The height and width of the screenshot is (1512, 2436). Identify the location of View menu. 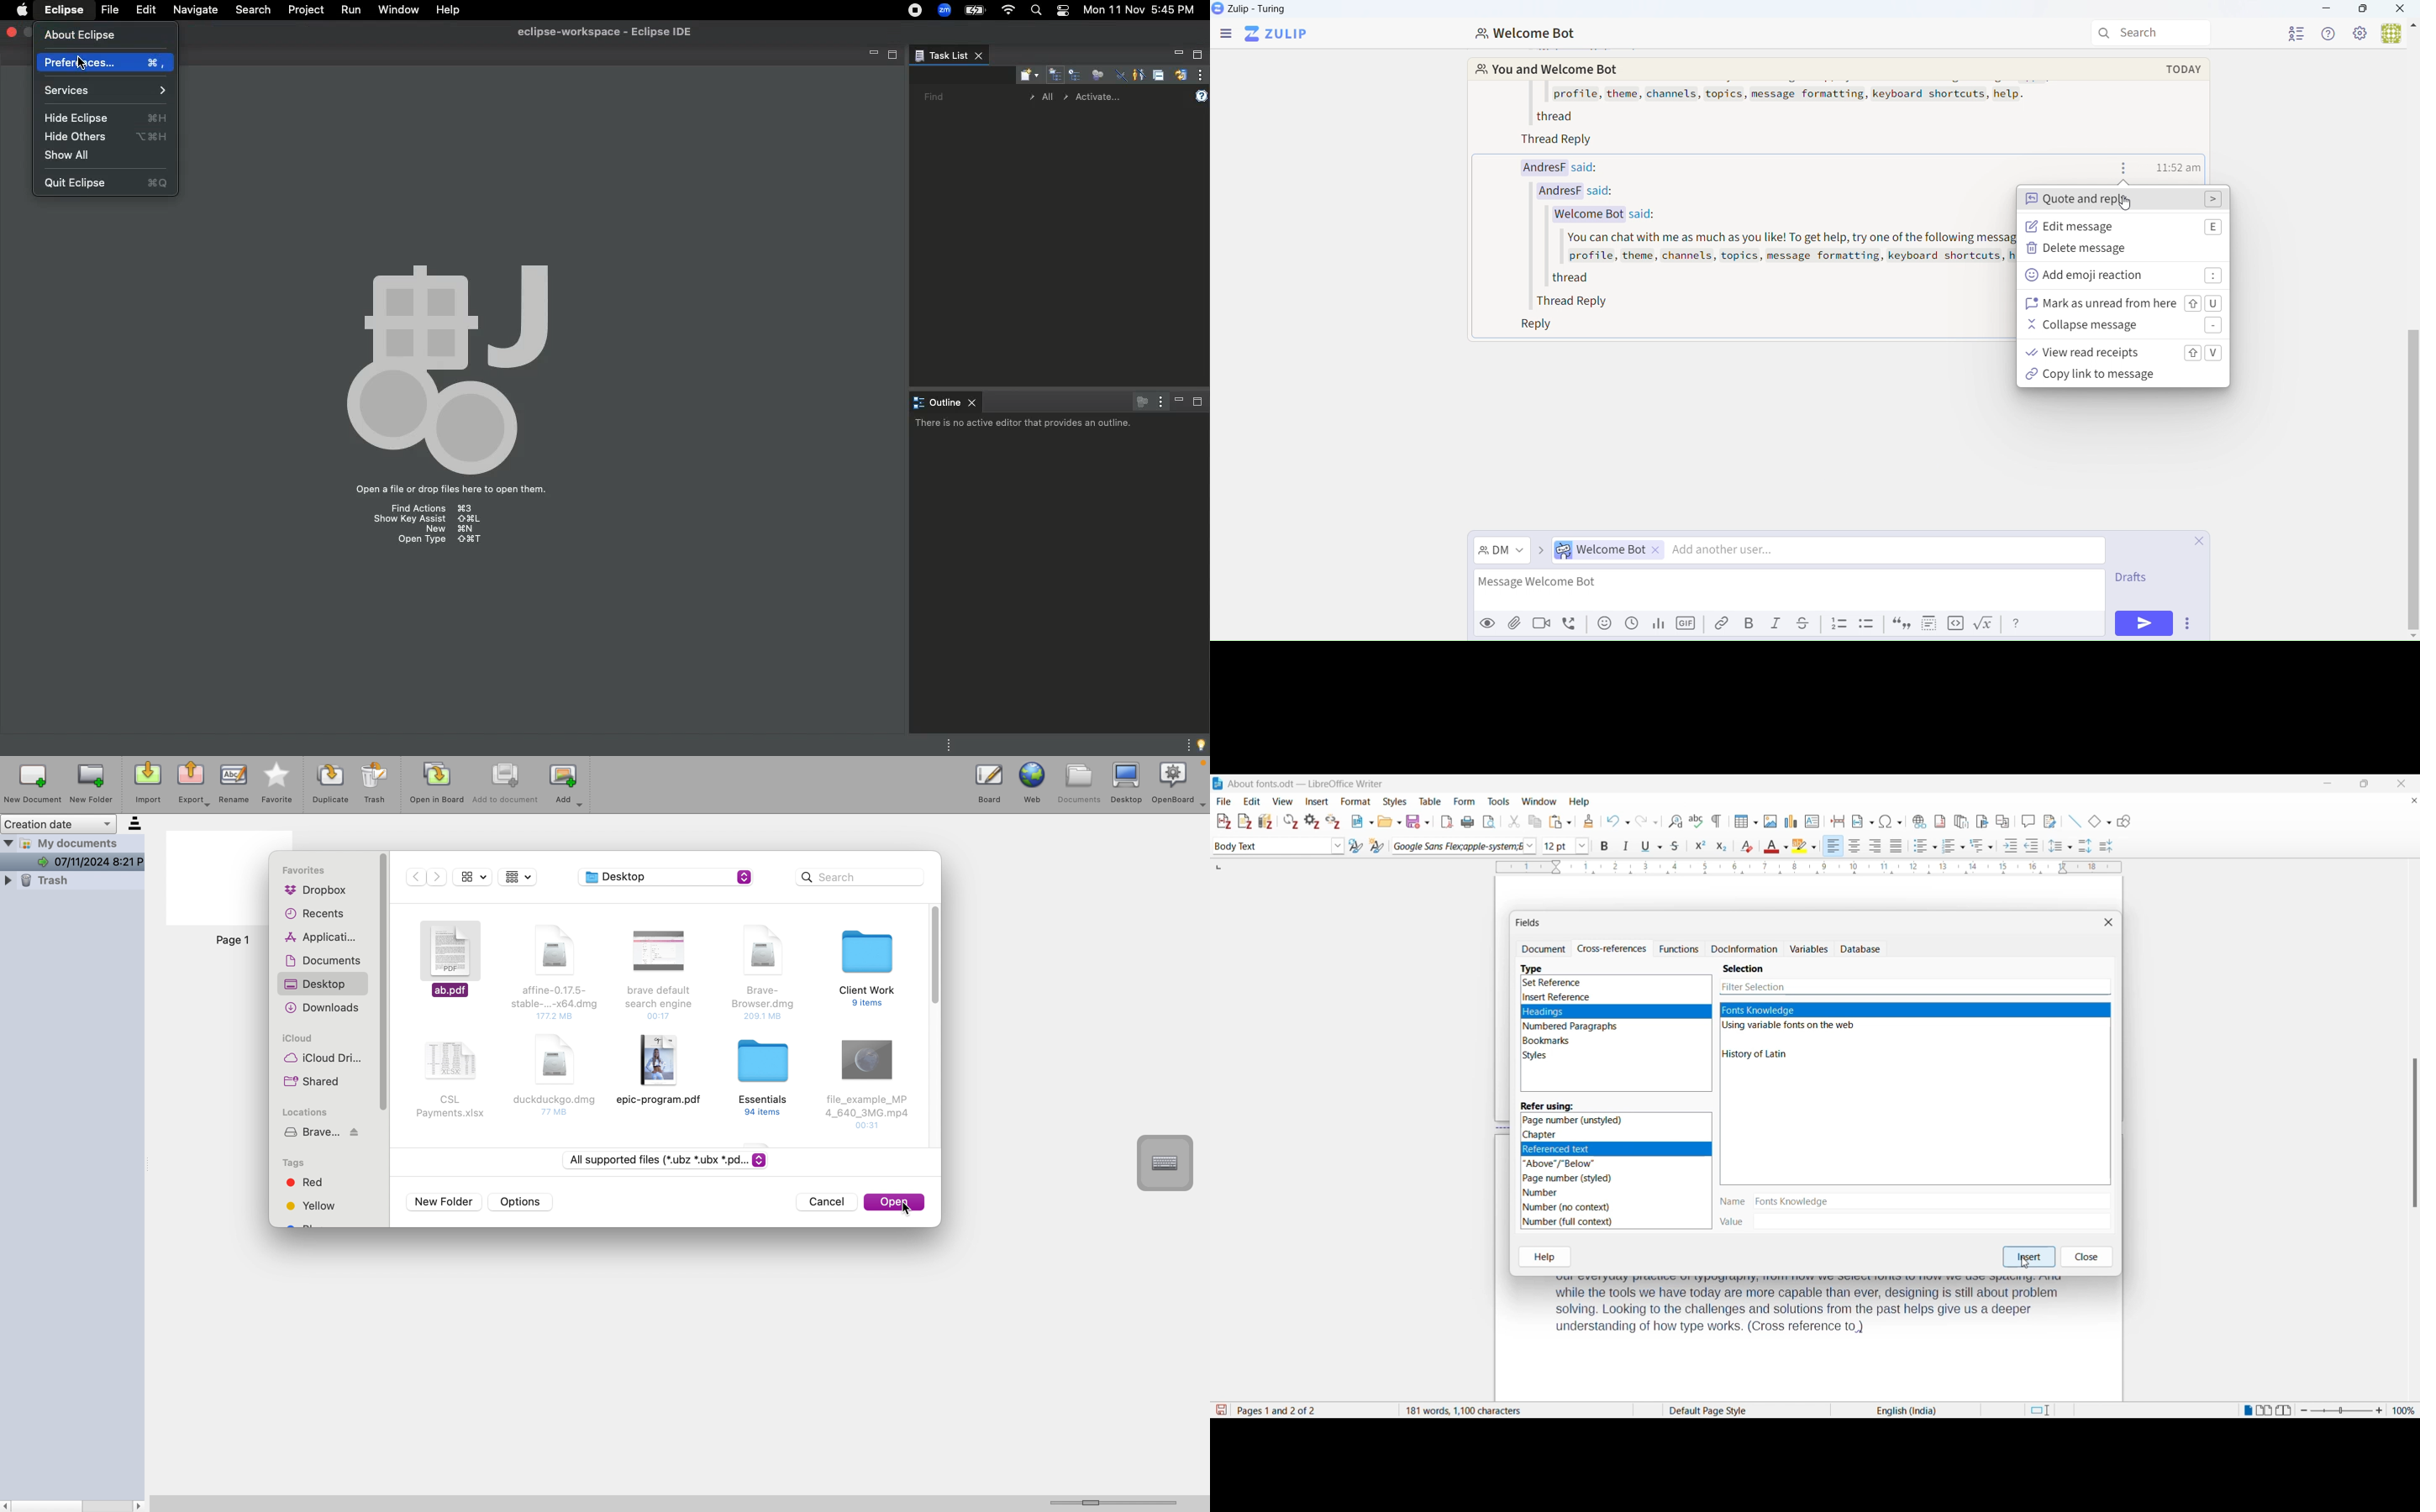
(1282, 801).